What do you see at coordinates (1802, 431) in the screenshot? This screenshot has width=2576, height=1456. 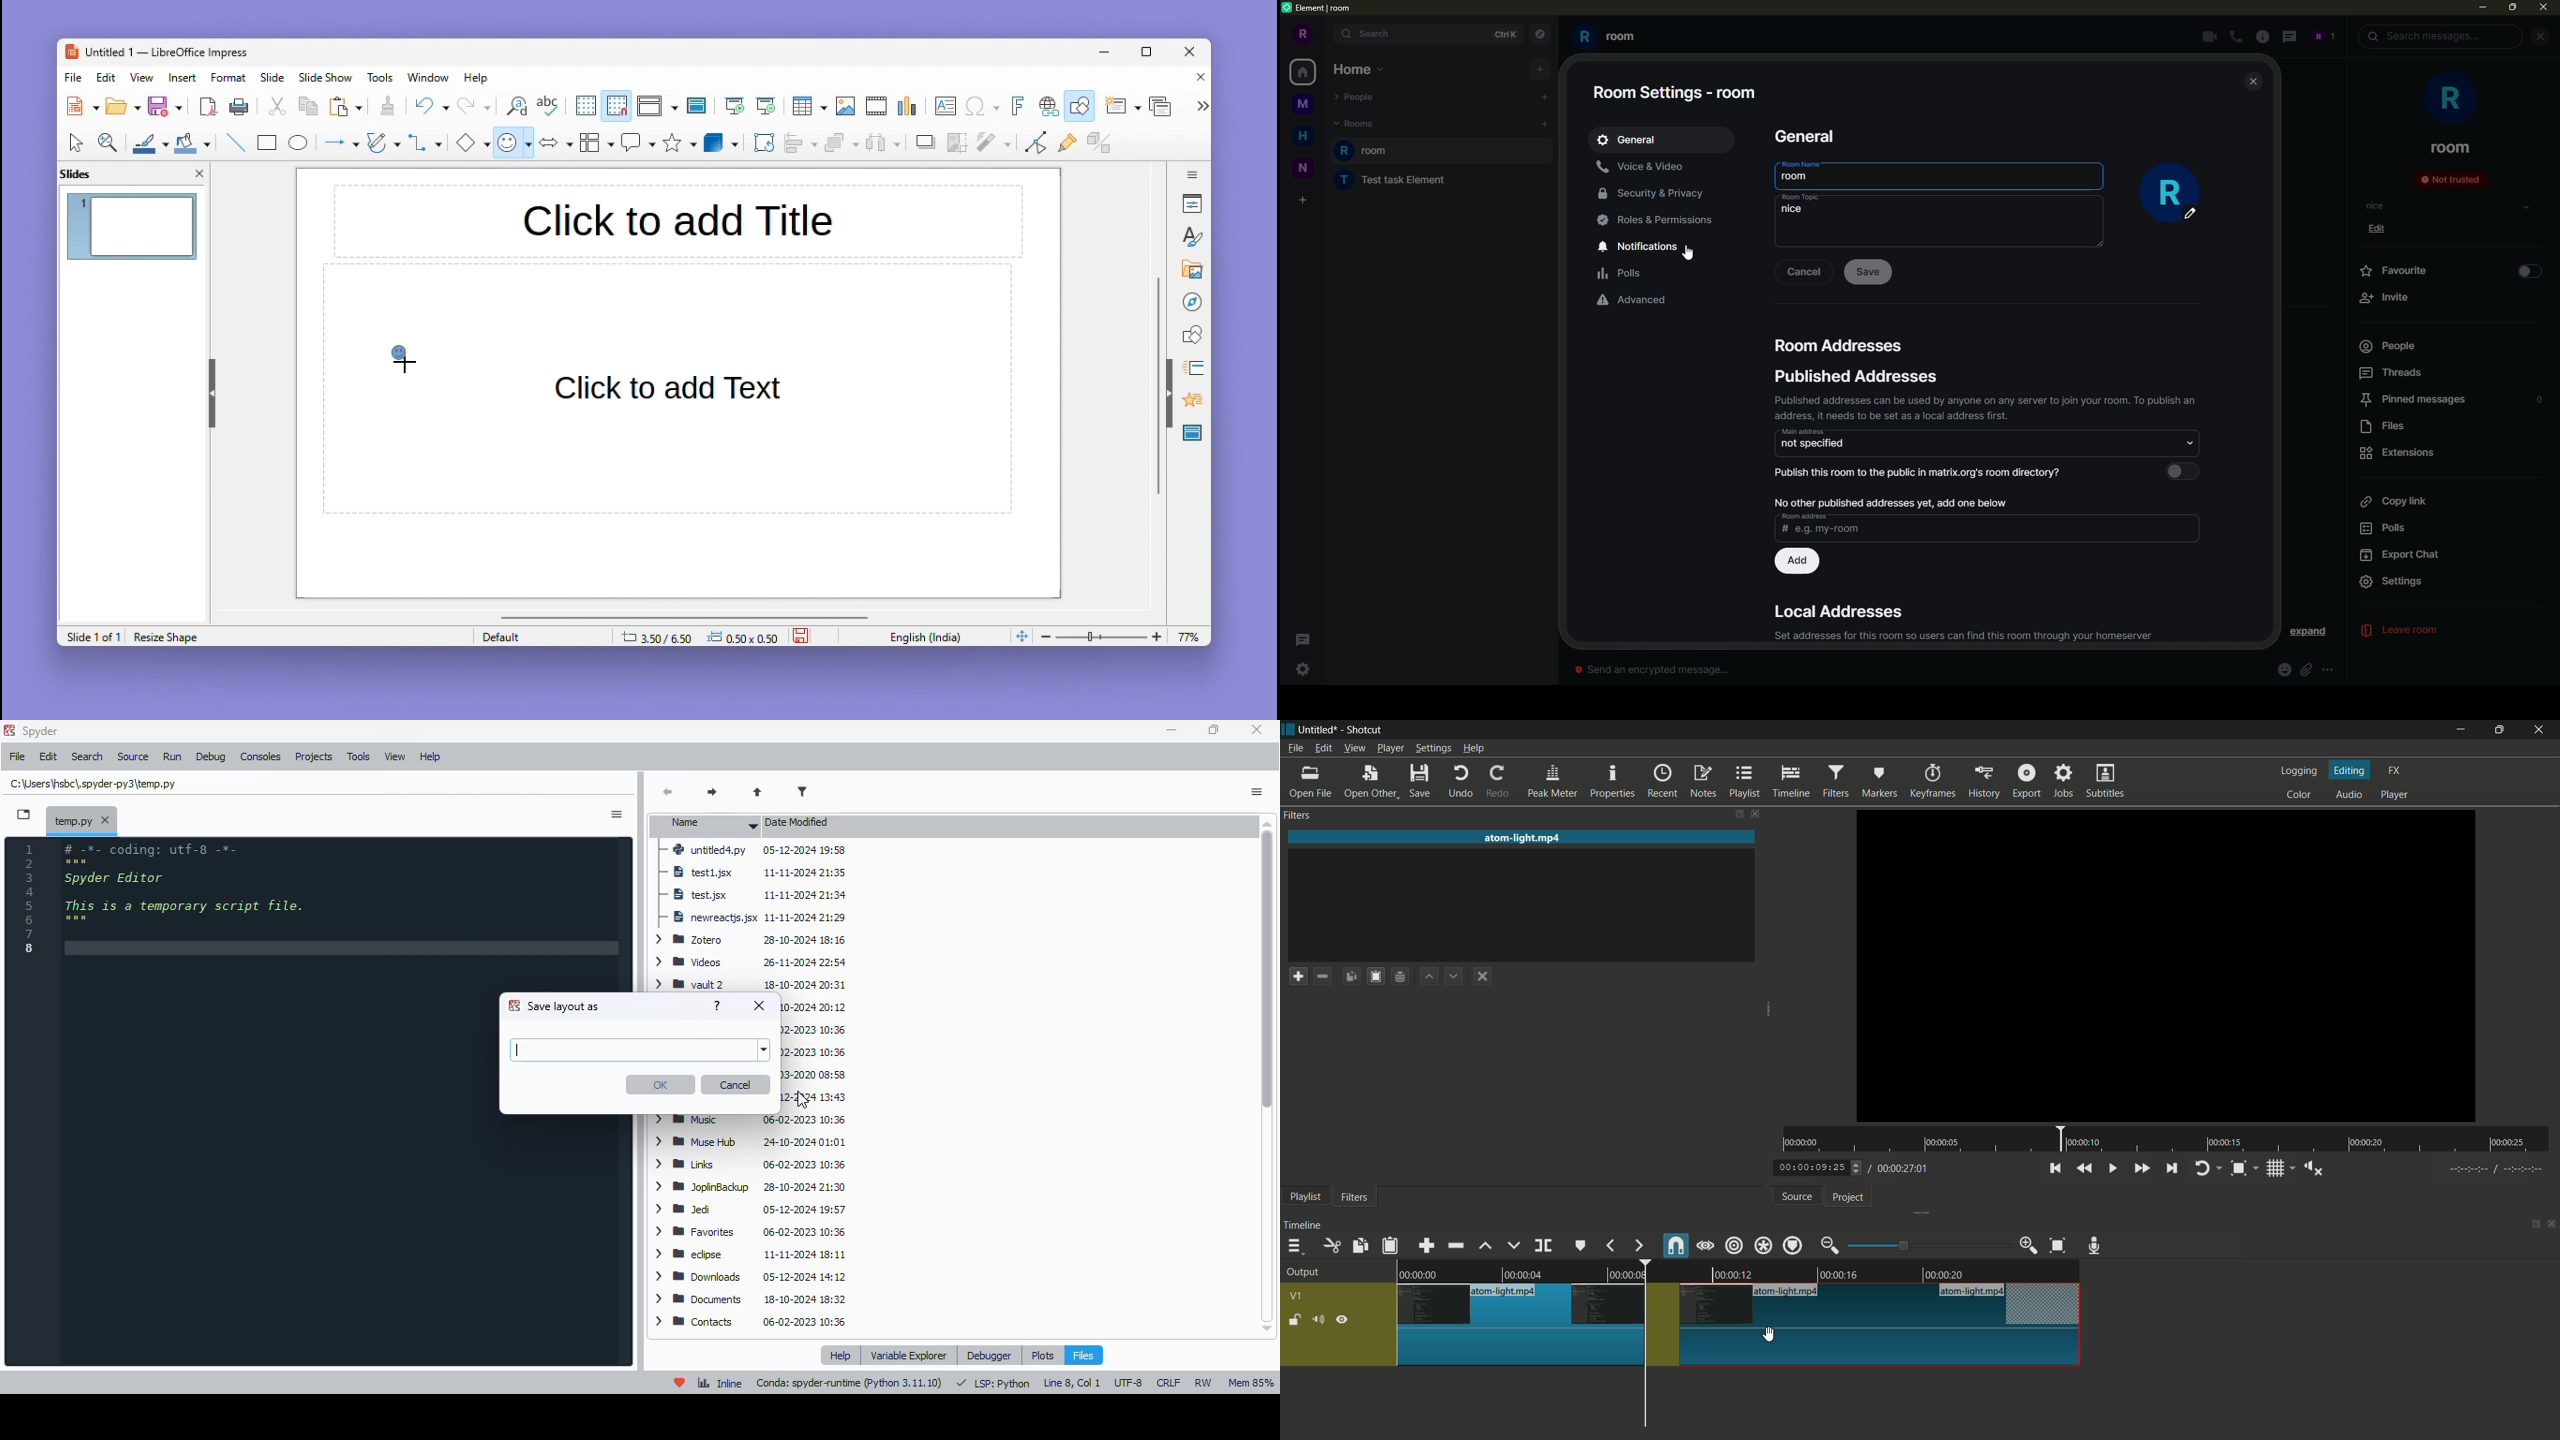 I see `main address` at bounding box center [1802, 431].